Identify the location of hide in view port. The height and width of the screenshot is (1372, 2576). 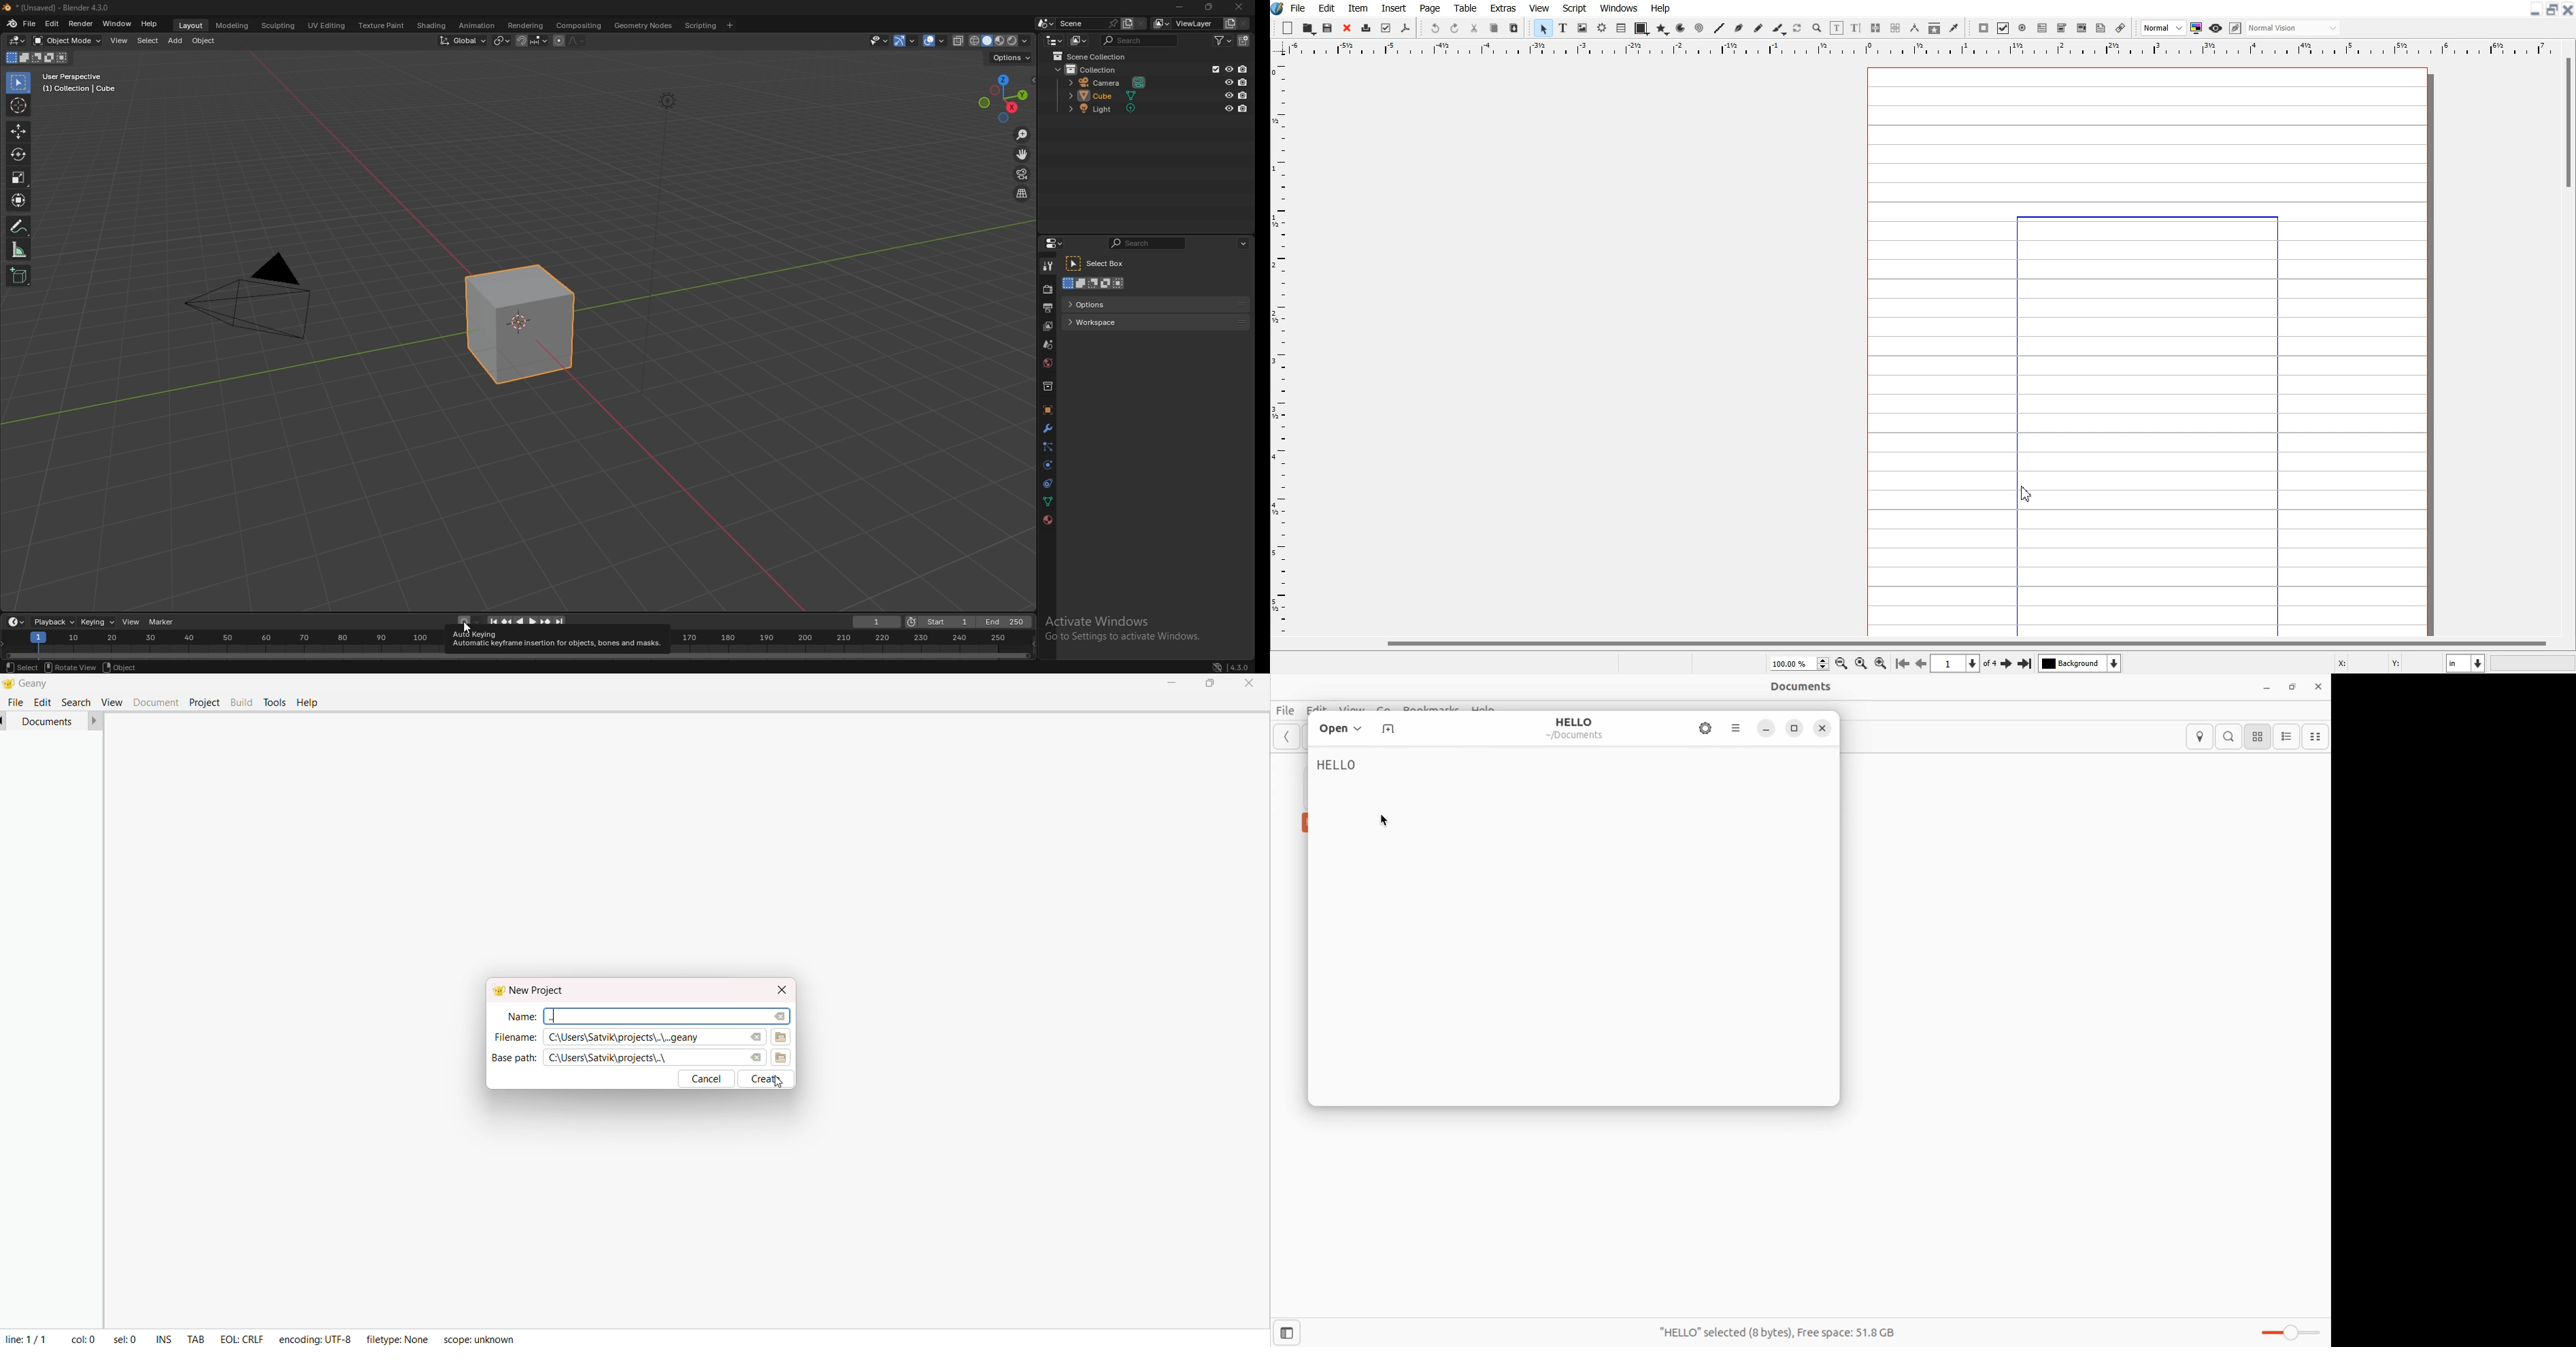
(1230, 82).